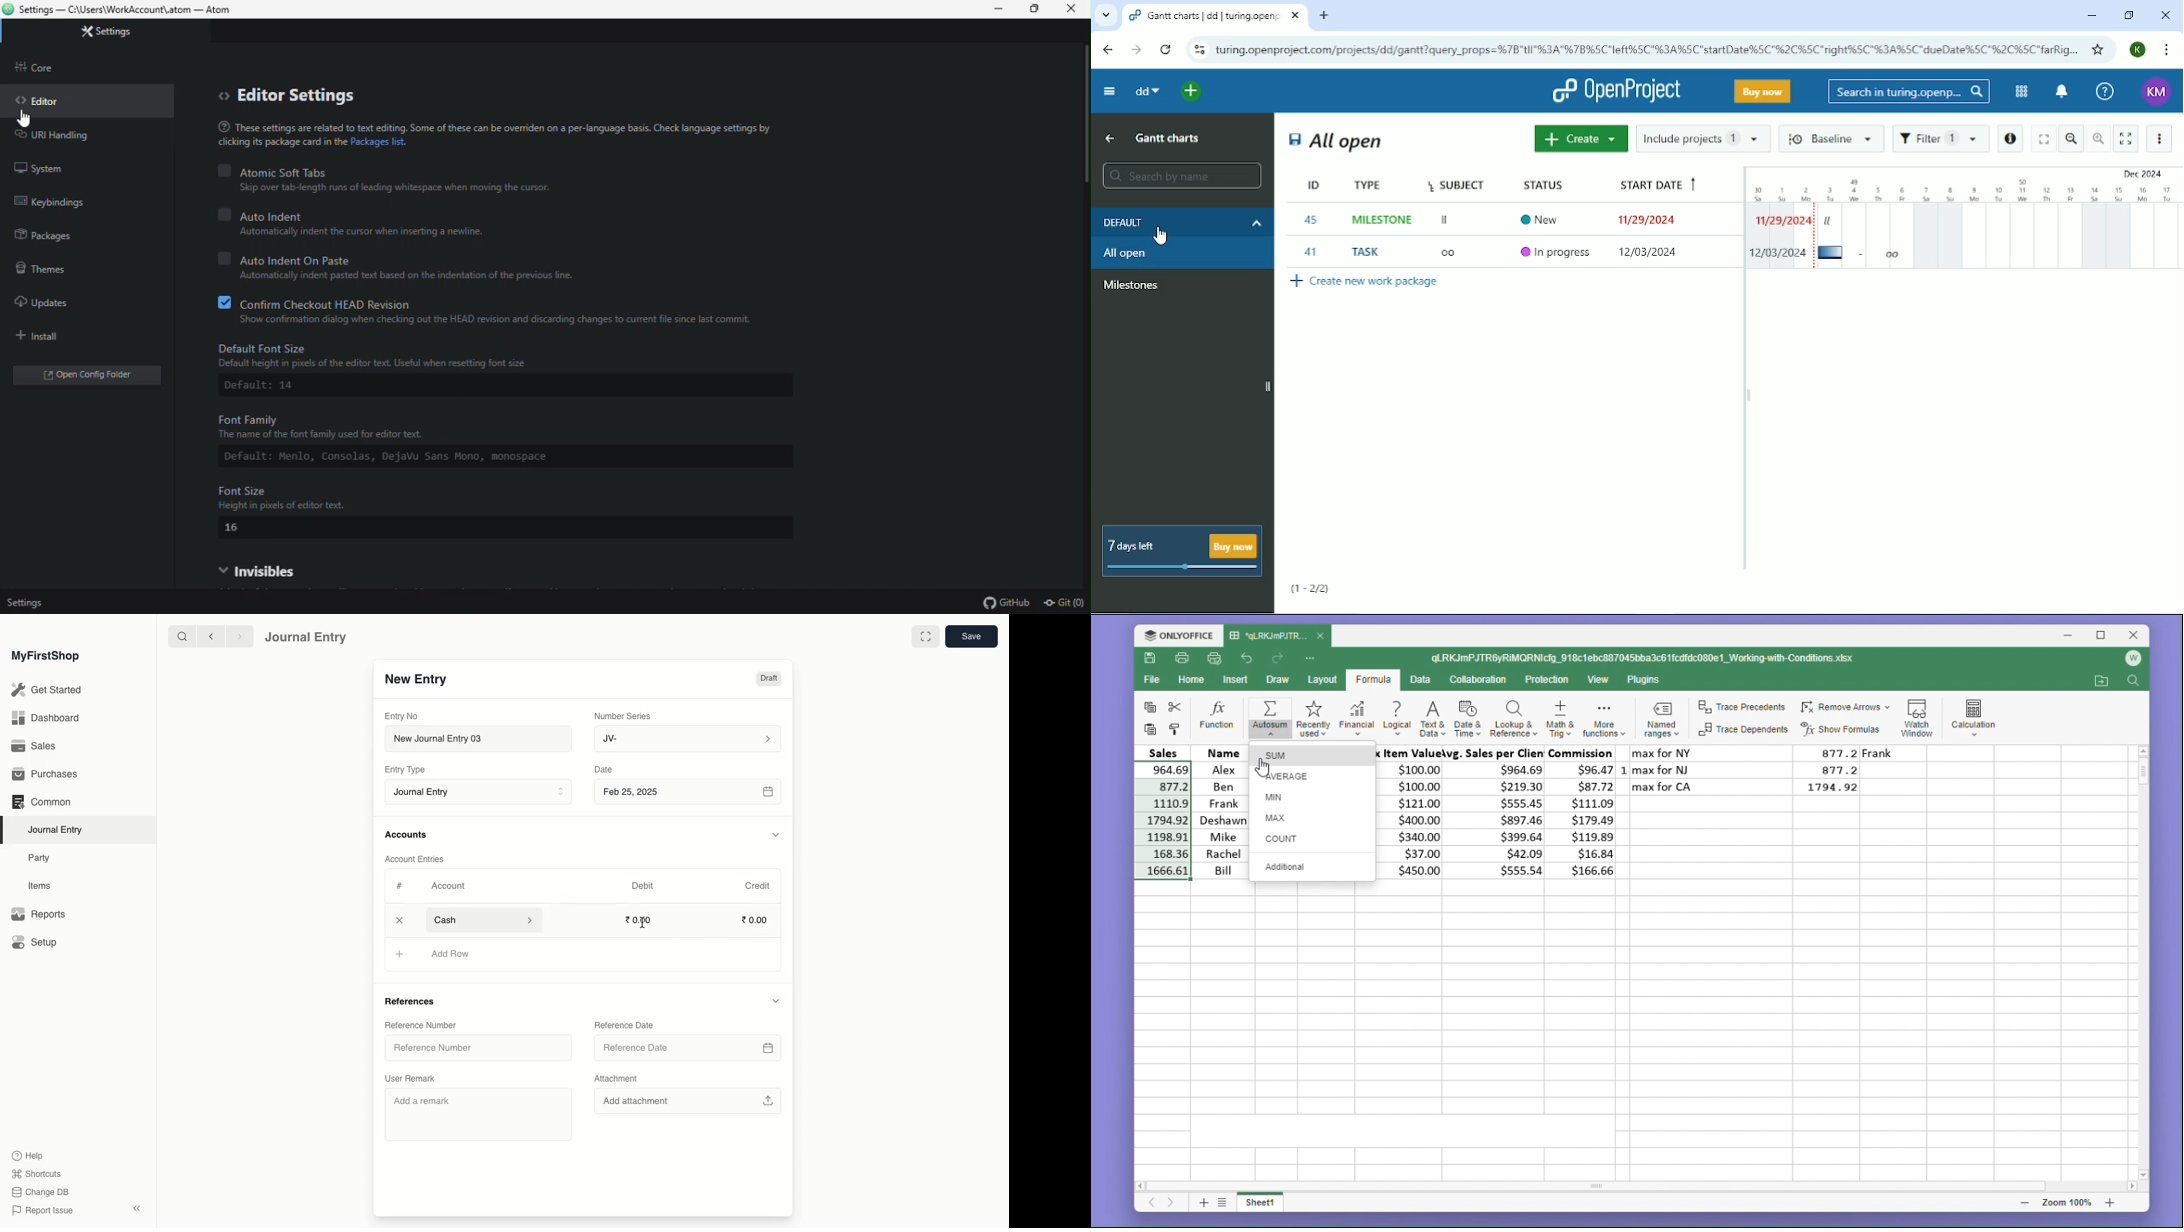  Describe the element at coordinates (482, 793) in the screenshot. I see `Journal Entry` at that location.